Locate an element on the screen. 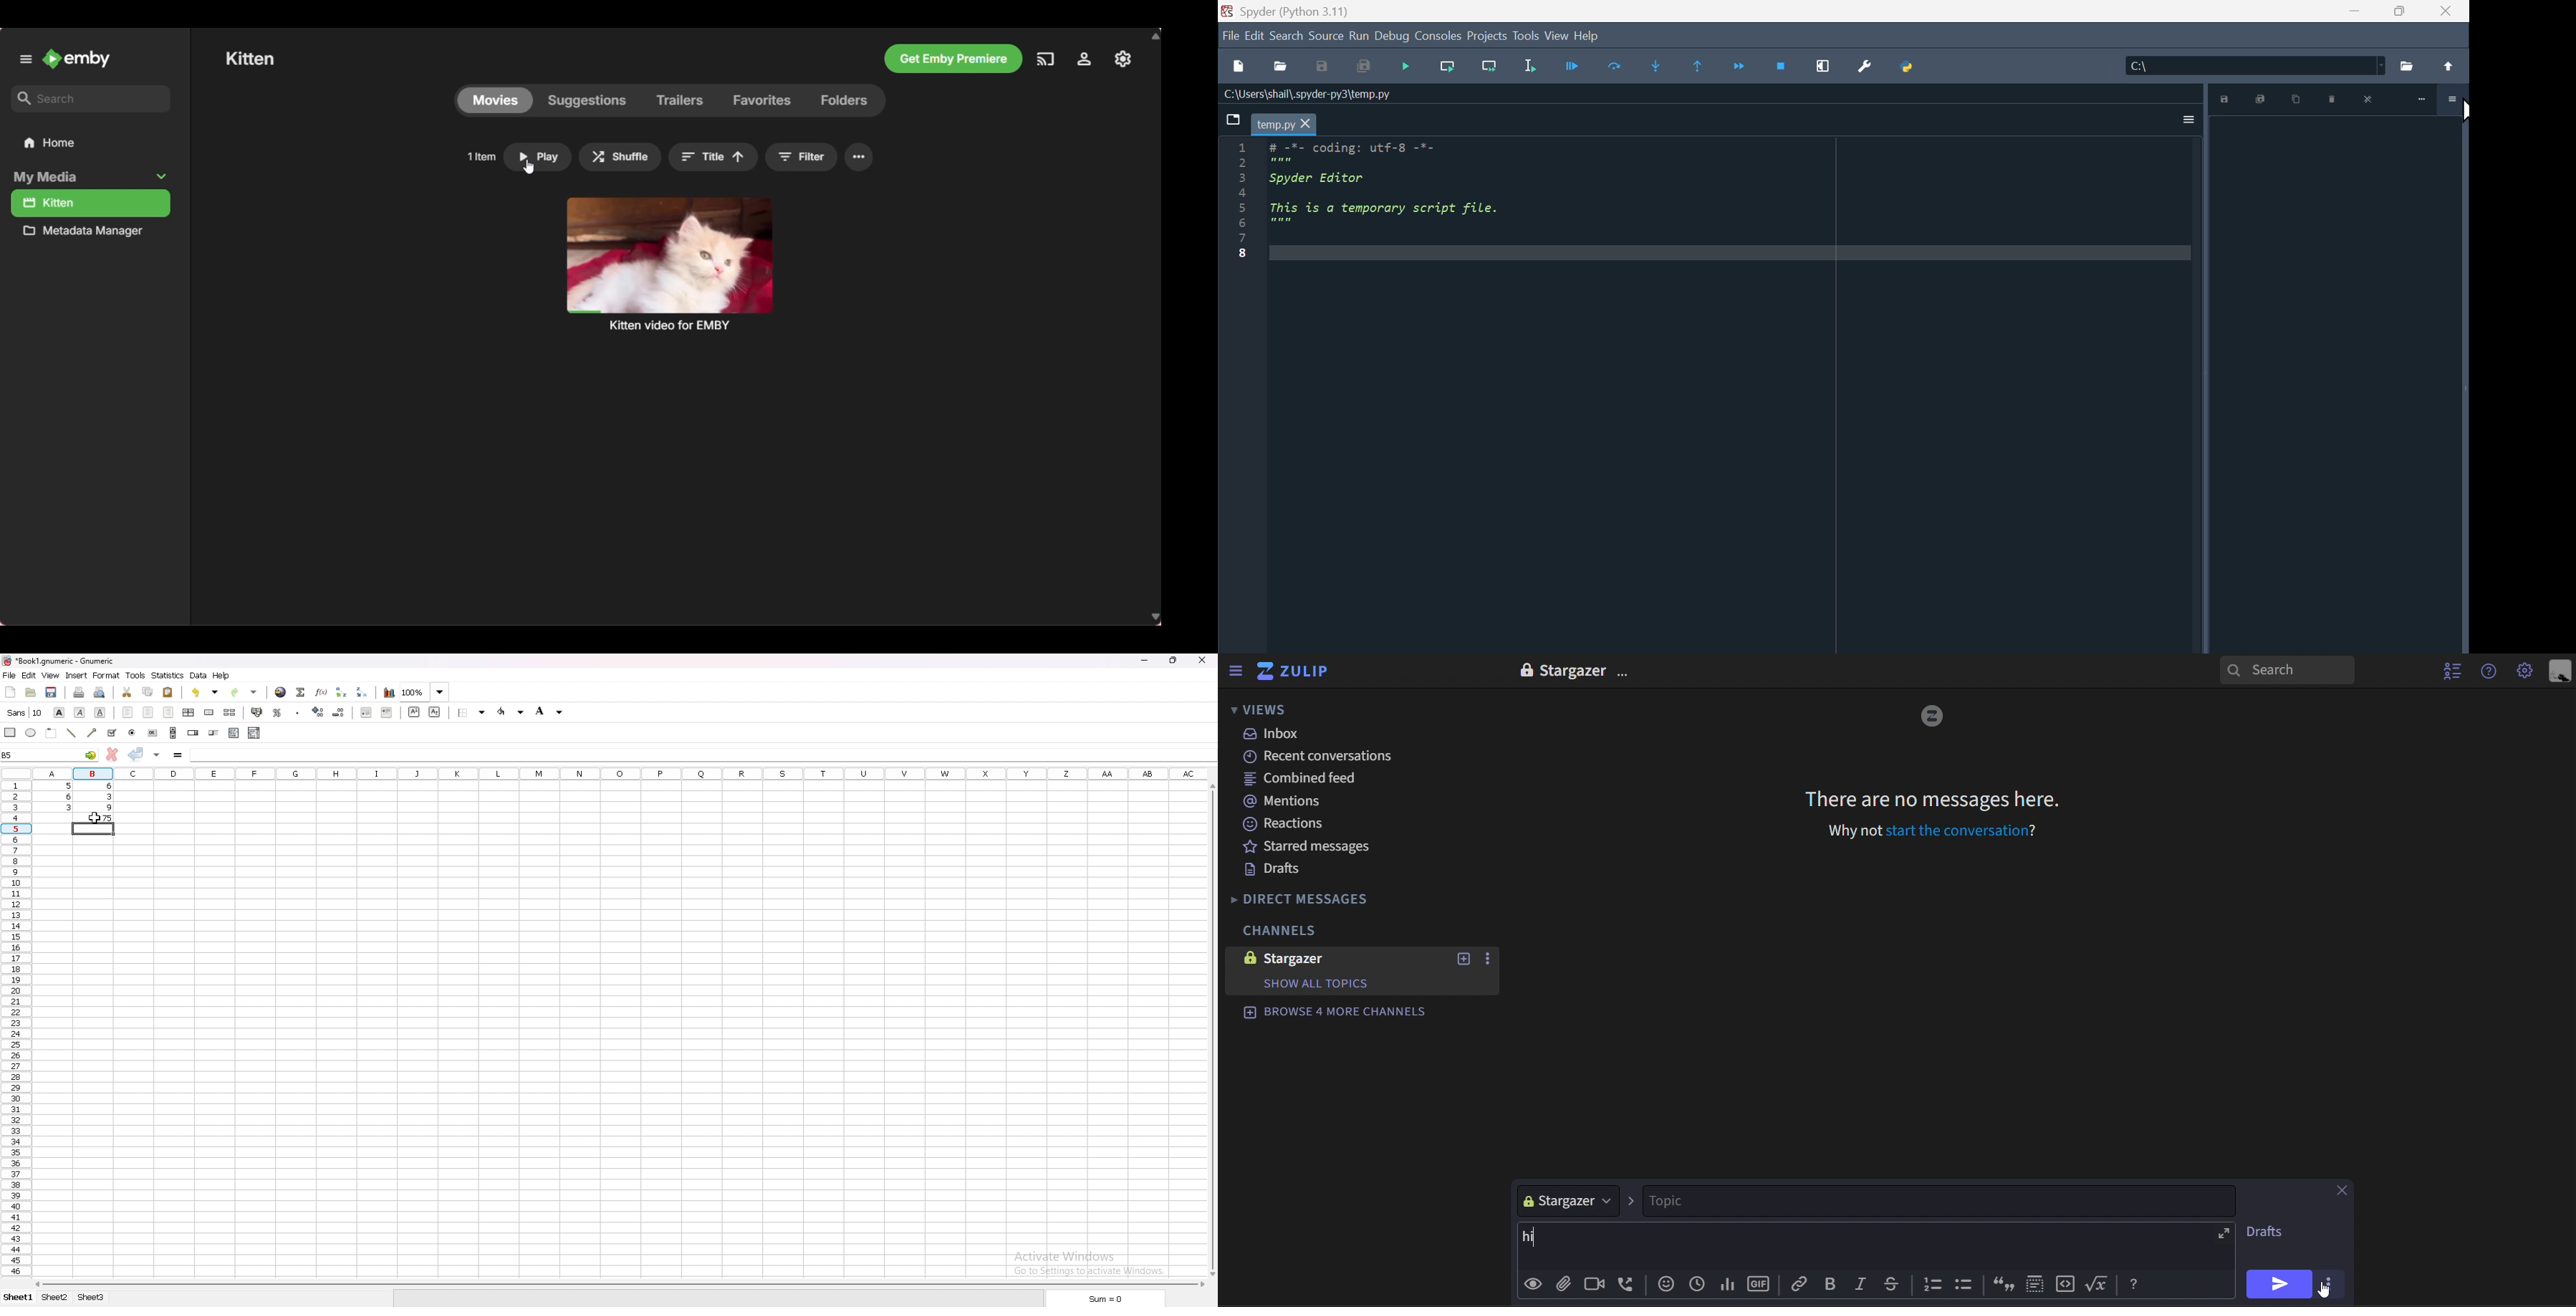 This screenshot has width=2576, height=1316. Save all plots as is located at coordinates (2261, 99).